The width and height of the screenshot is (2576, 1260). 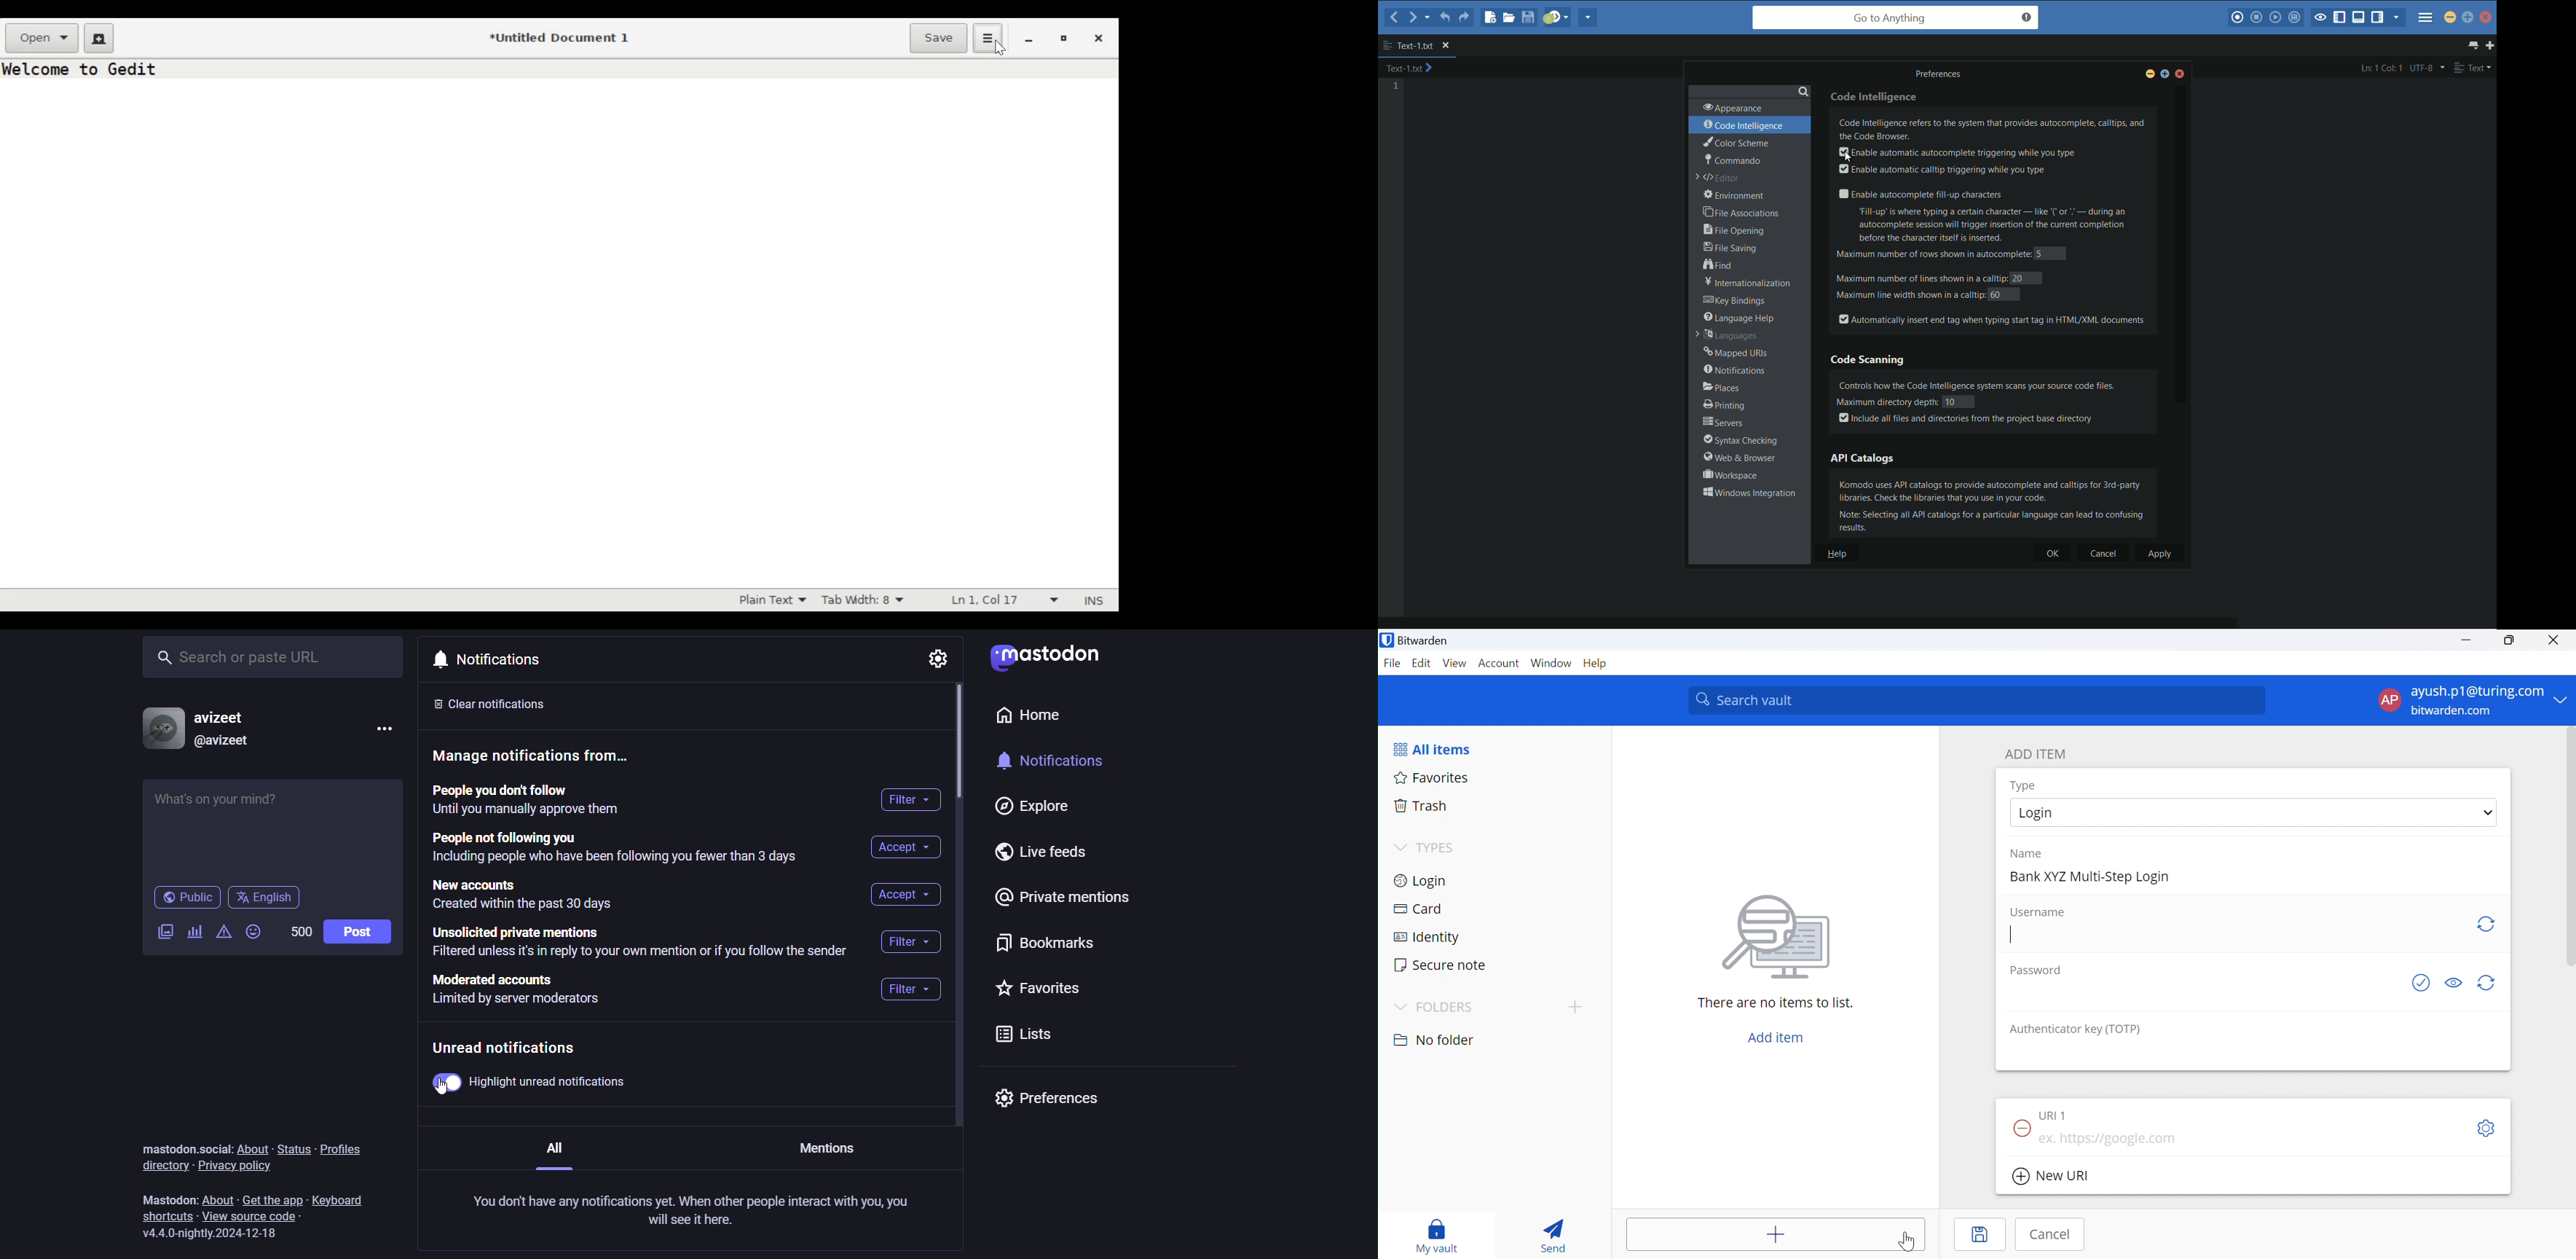 What do you see at coordinates (184, 1148) in the screenshot?
I see `text` at bounding box center [184, 1148].